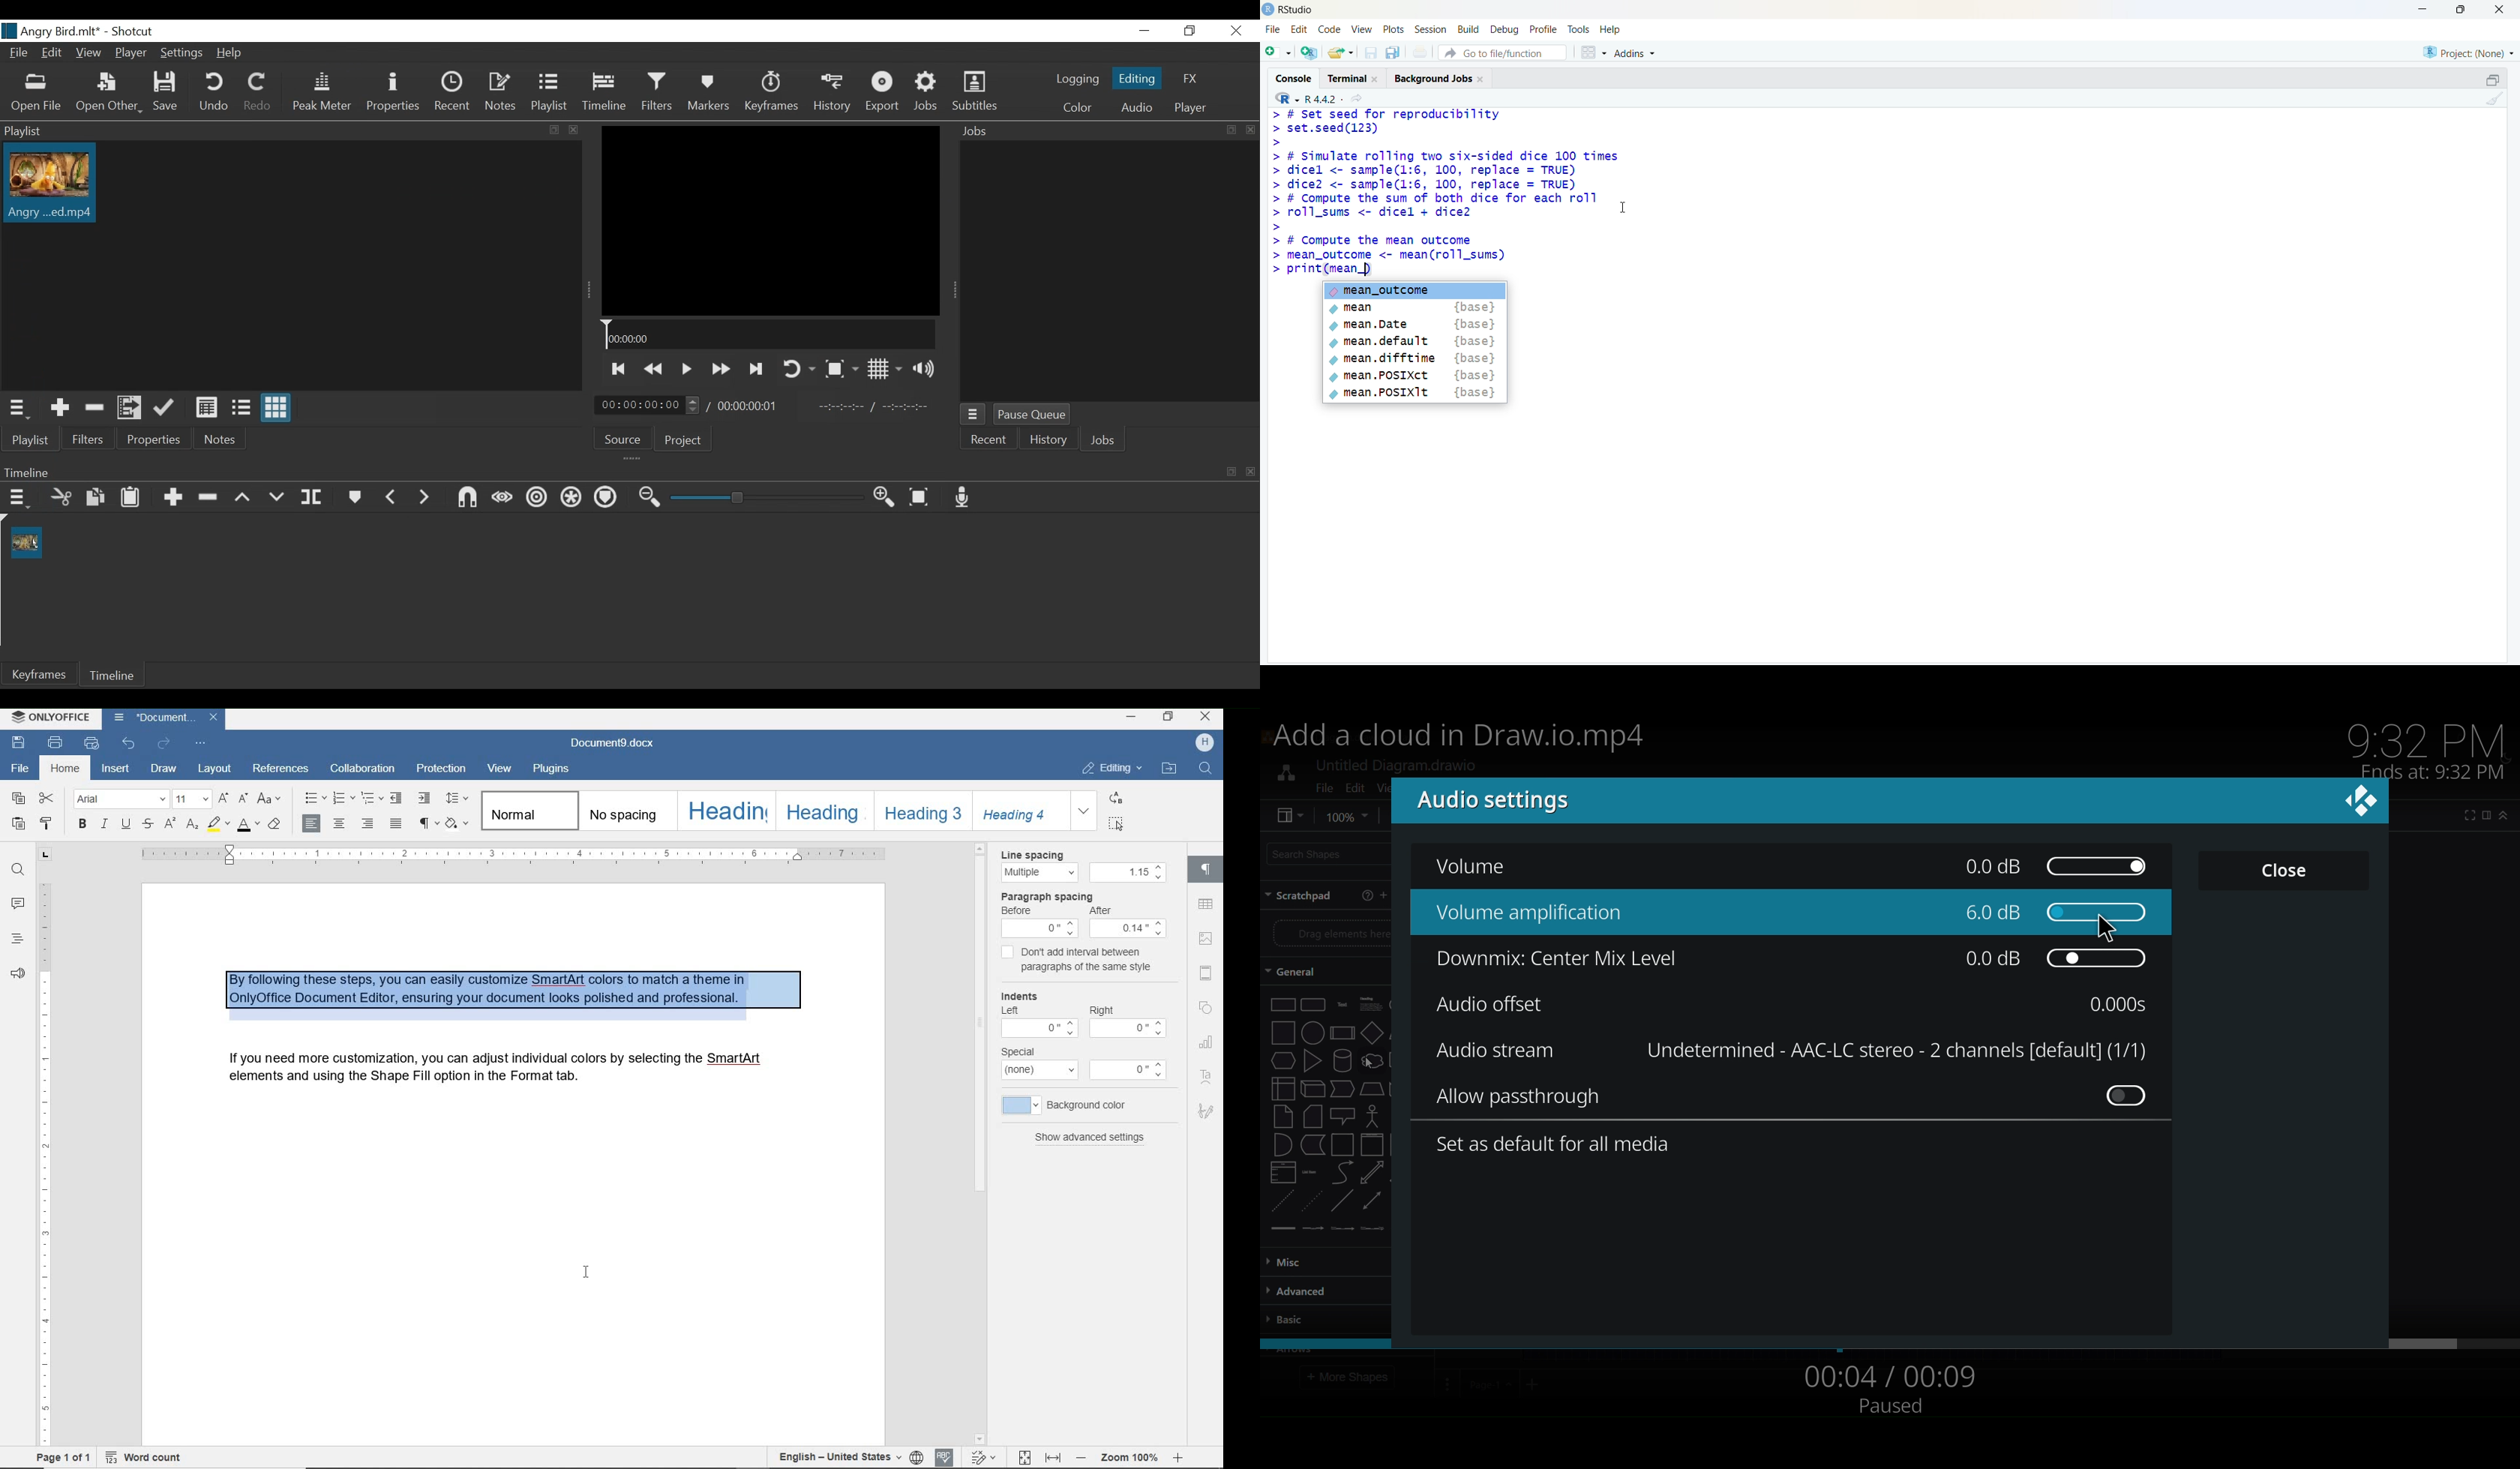 This screenshot has width=2520, height=1484. What do you see at coordinates (467, 497) in the screenshot?
I see `Snap` at bounding box center [467, 497].